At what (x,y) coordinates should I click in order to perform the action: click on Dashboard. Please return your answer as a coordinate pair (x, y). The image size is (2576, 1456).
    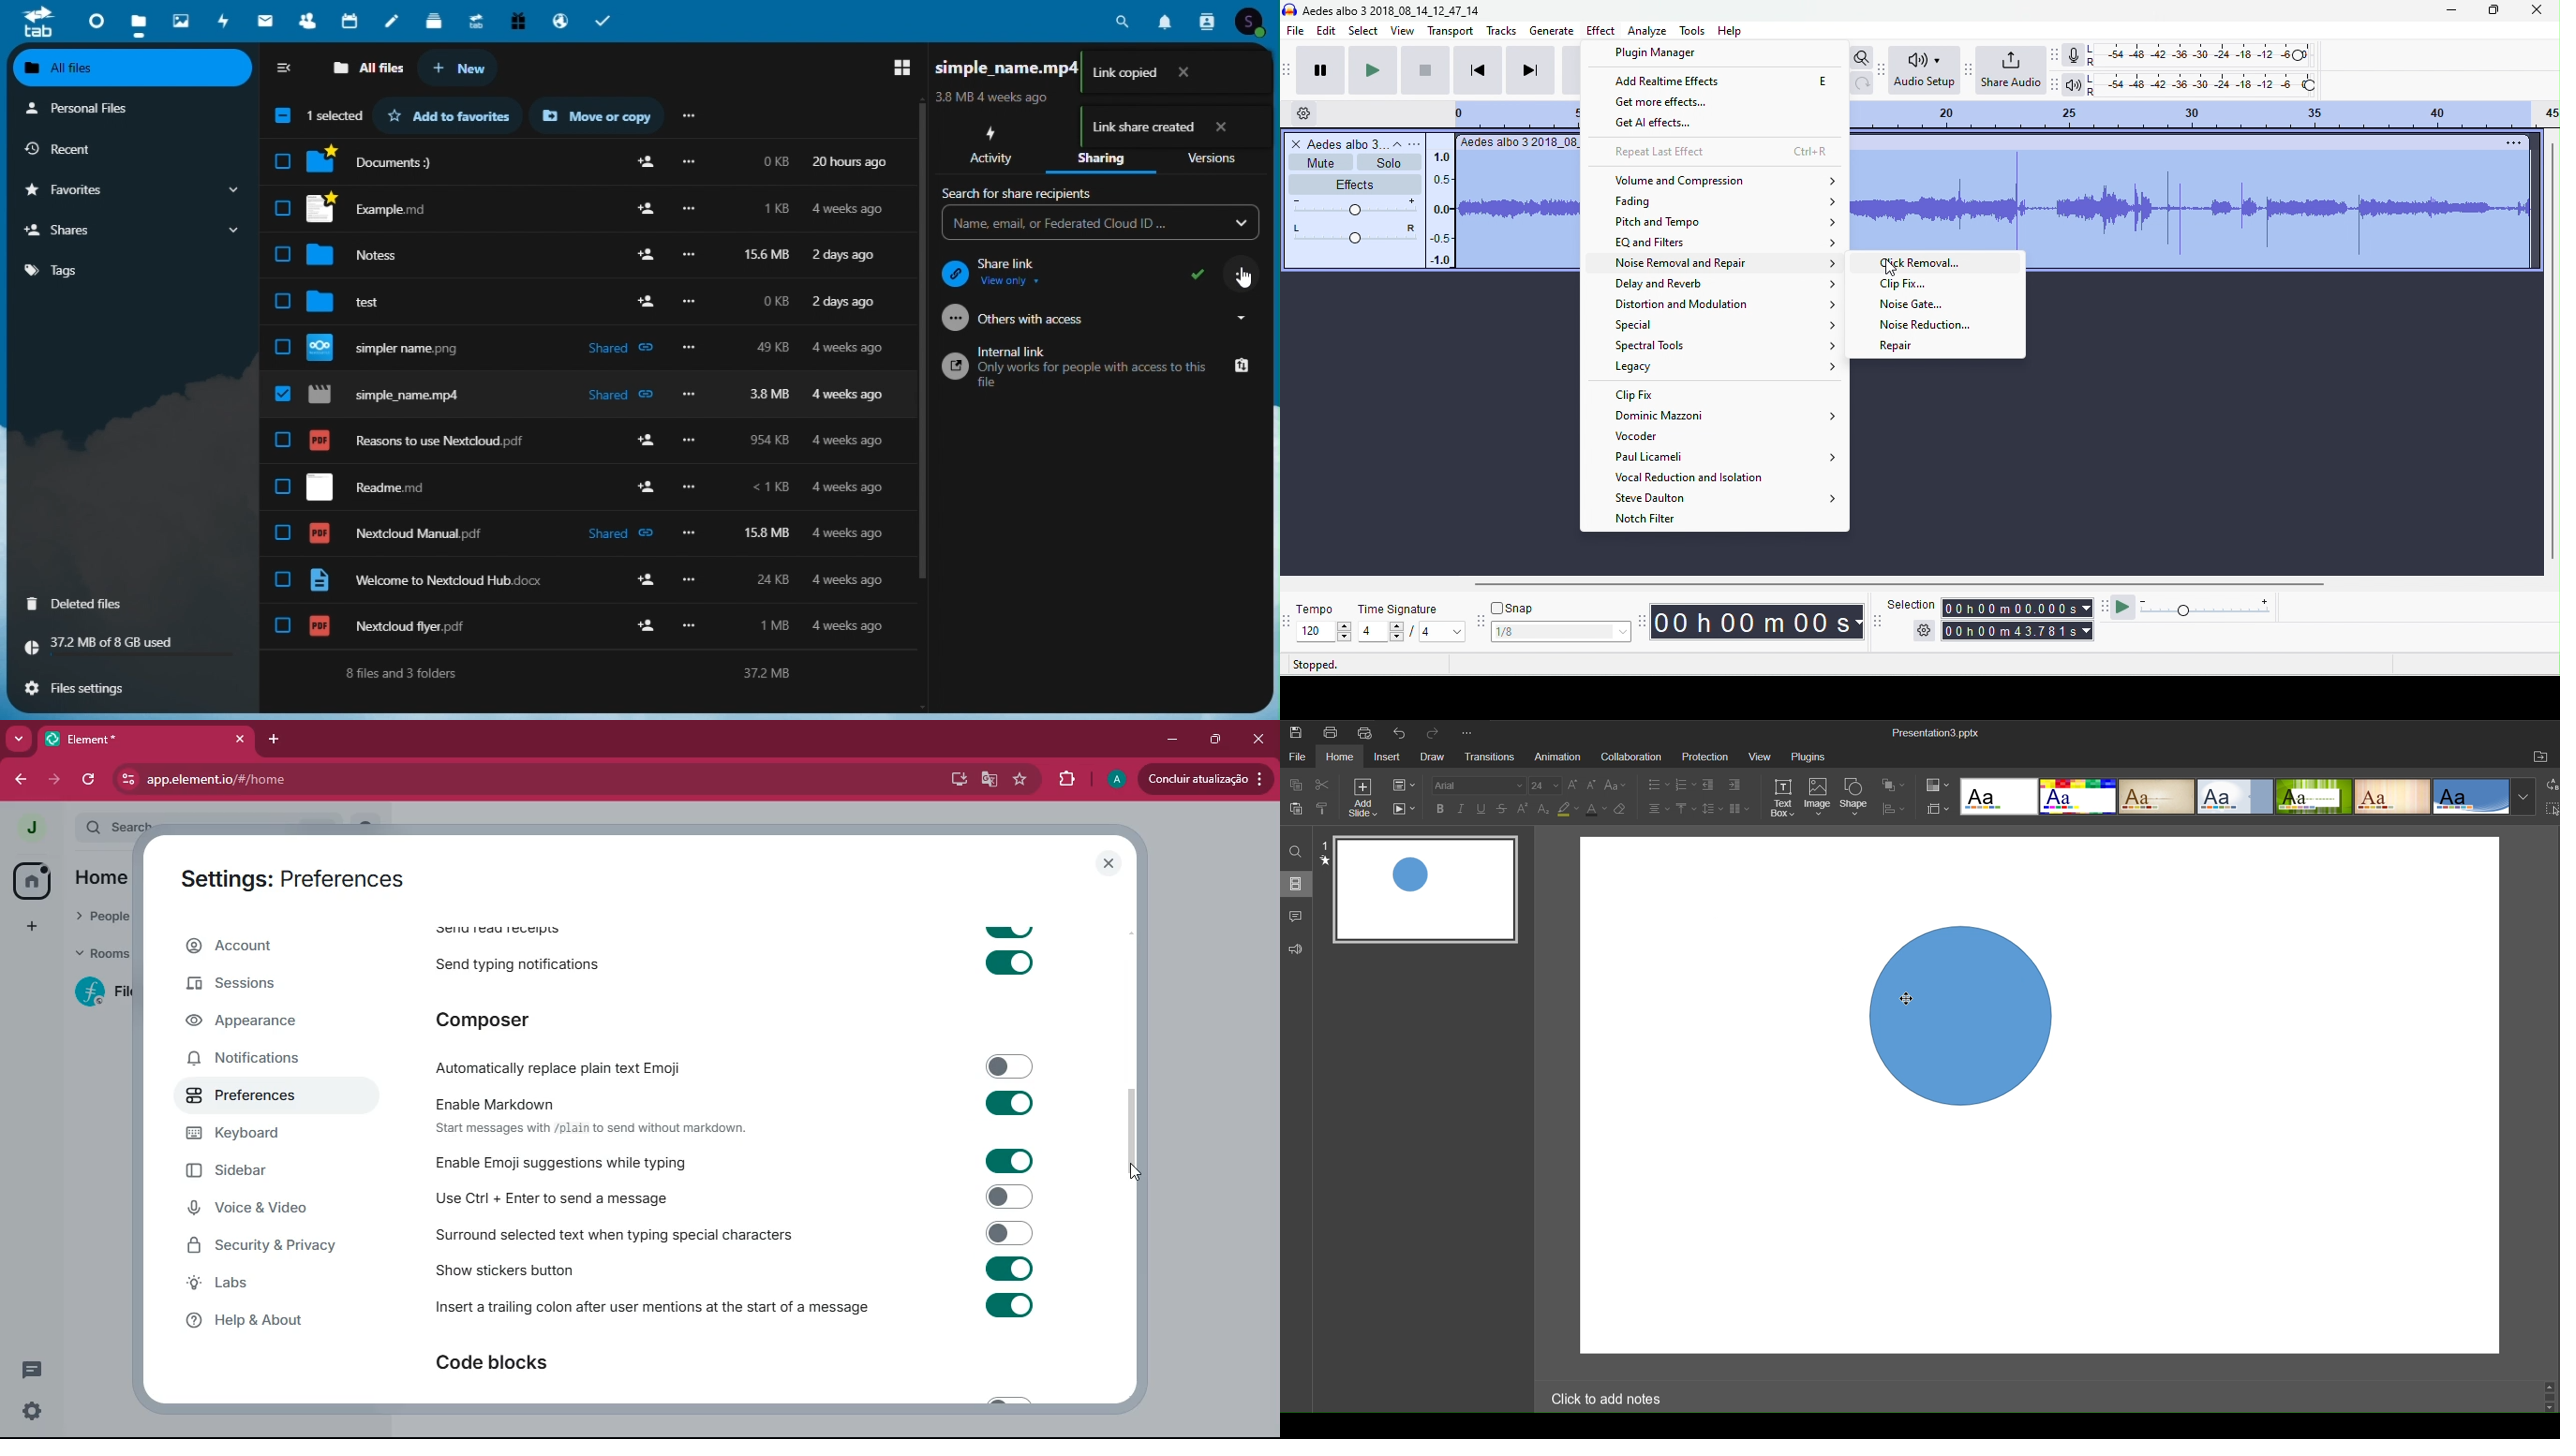
    Looking at the image, I should click on (95, 18).